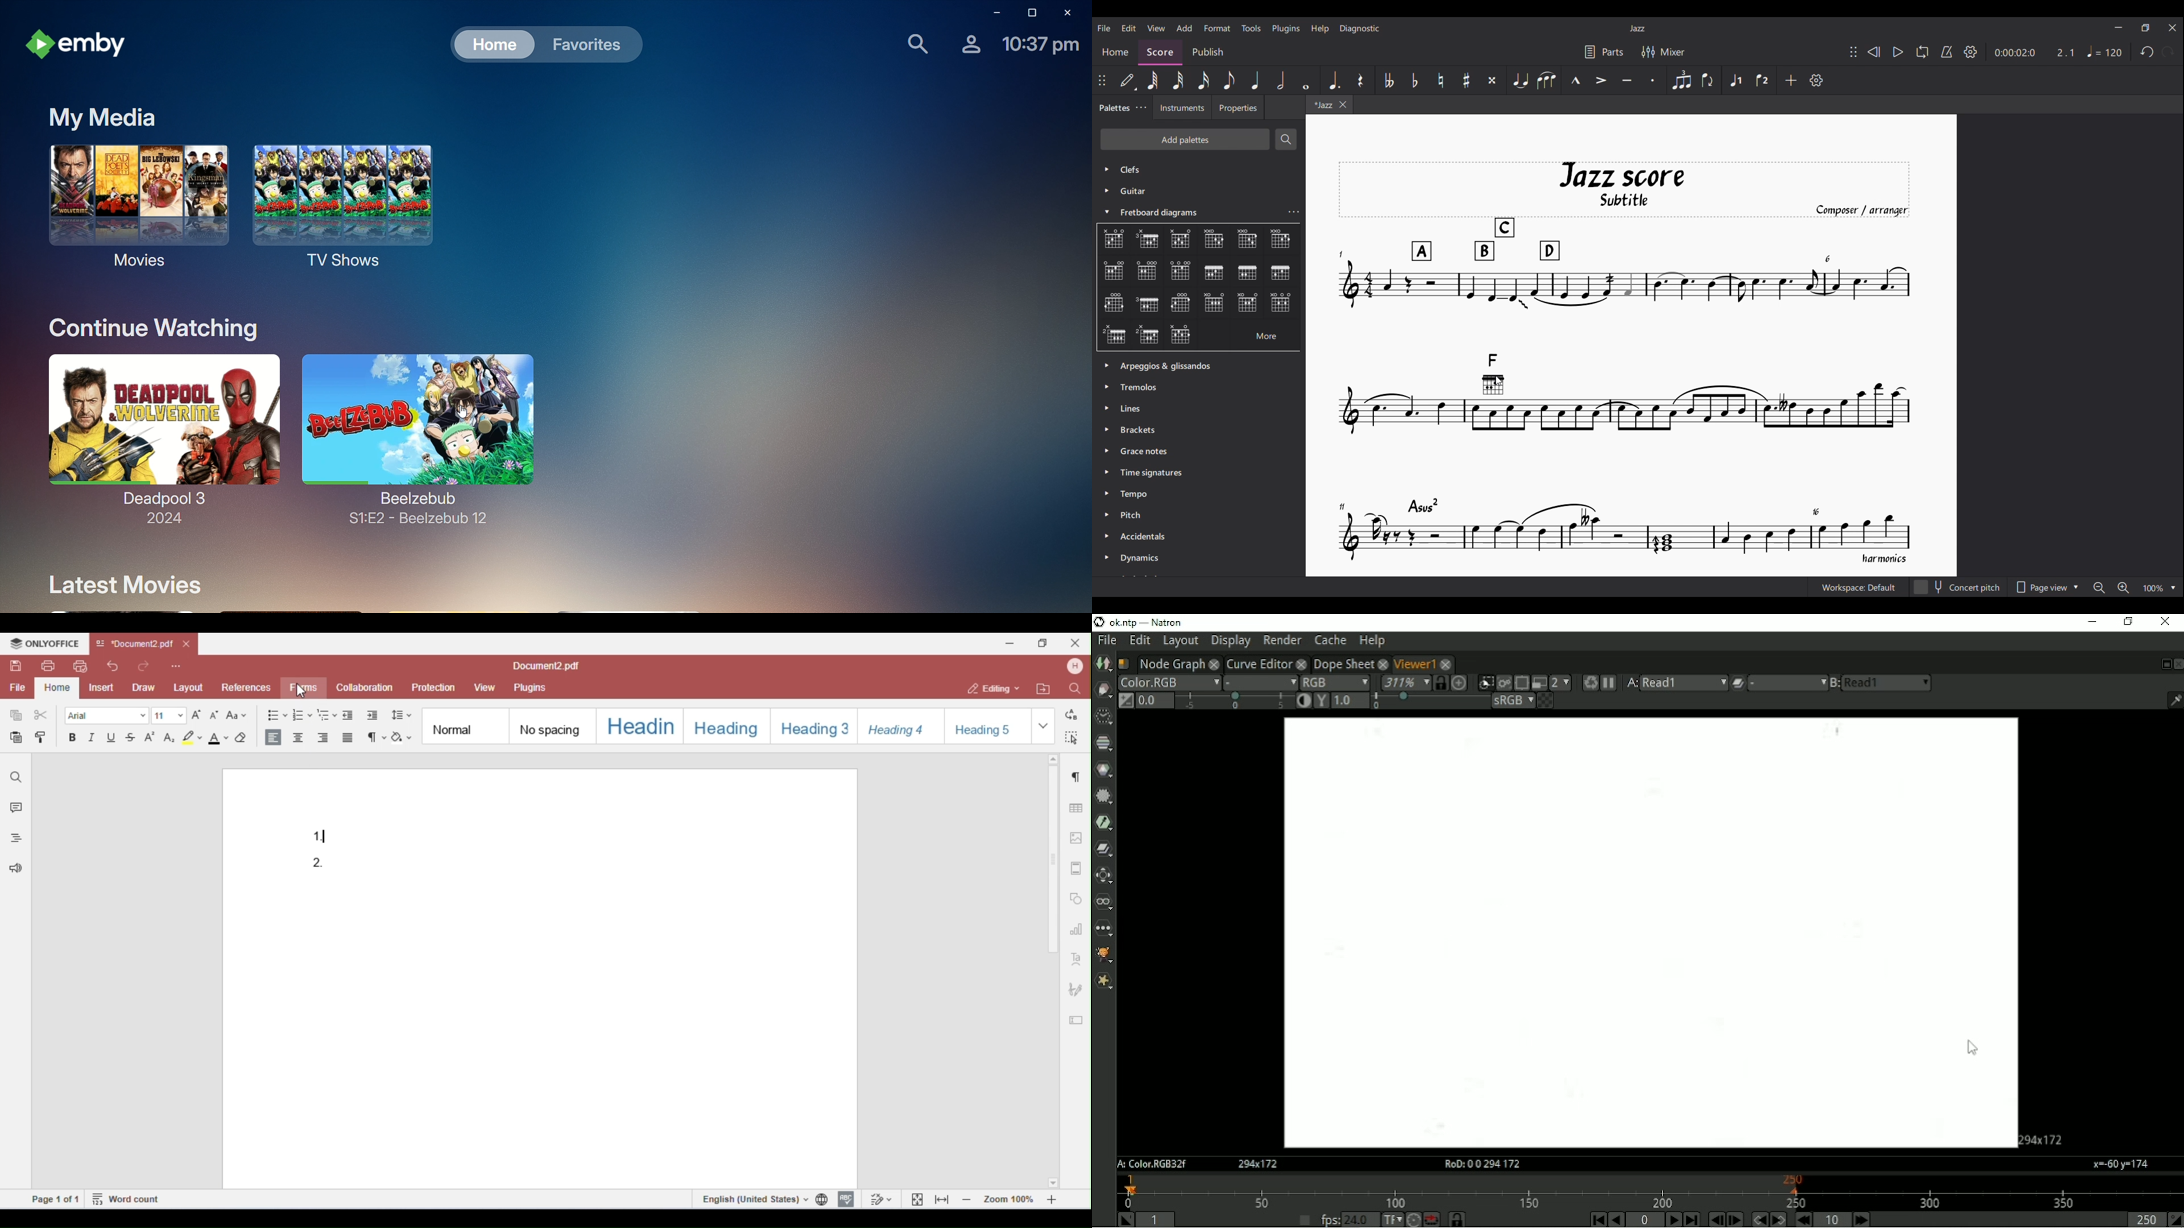 This screenshot has height=1232, width=2184. What do you see at coordinates (1736, 80) in the screenshot?
I see `Voice 1` at bounding box center [1736, 80].